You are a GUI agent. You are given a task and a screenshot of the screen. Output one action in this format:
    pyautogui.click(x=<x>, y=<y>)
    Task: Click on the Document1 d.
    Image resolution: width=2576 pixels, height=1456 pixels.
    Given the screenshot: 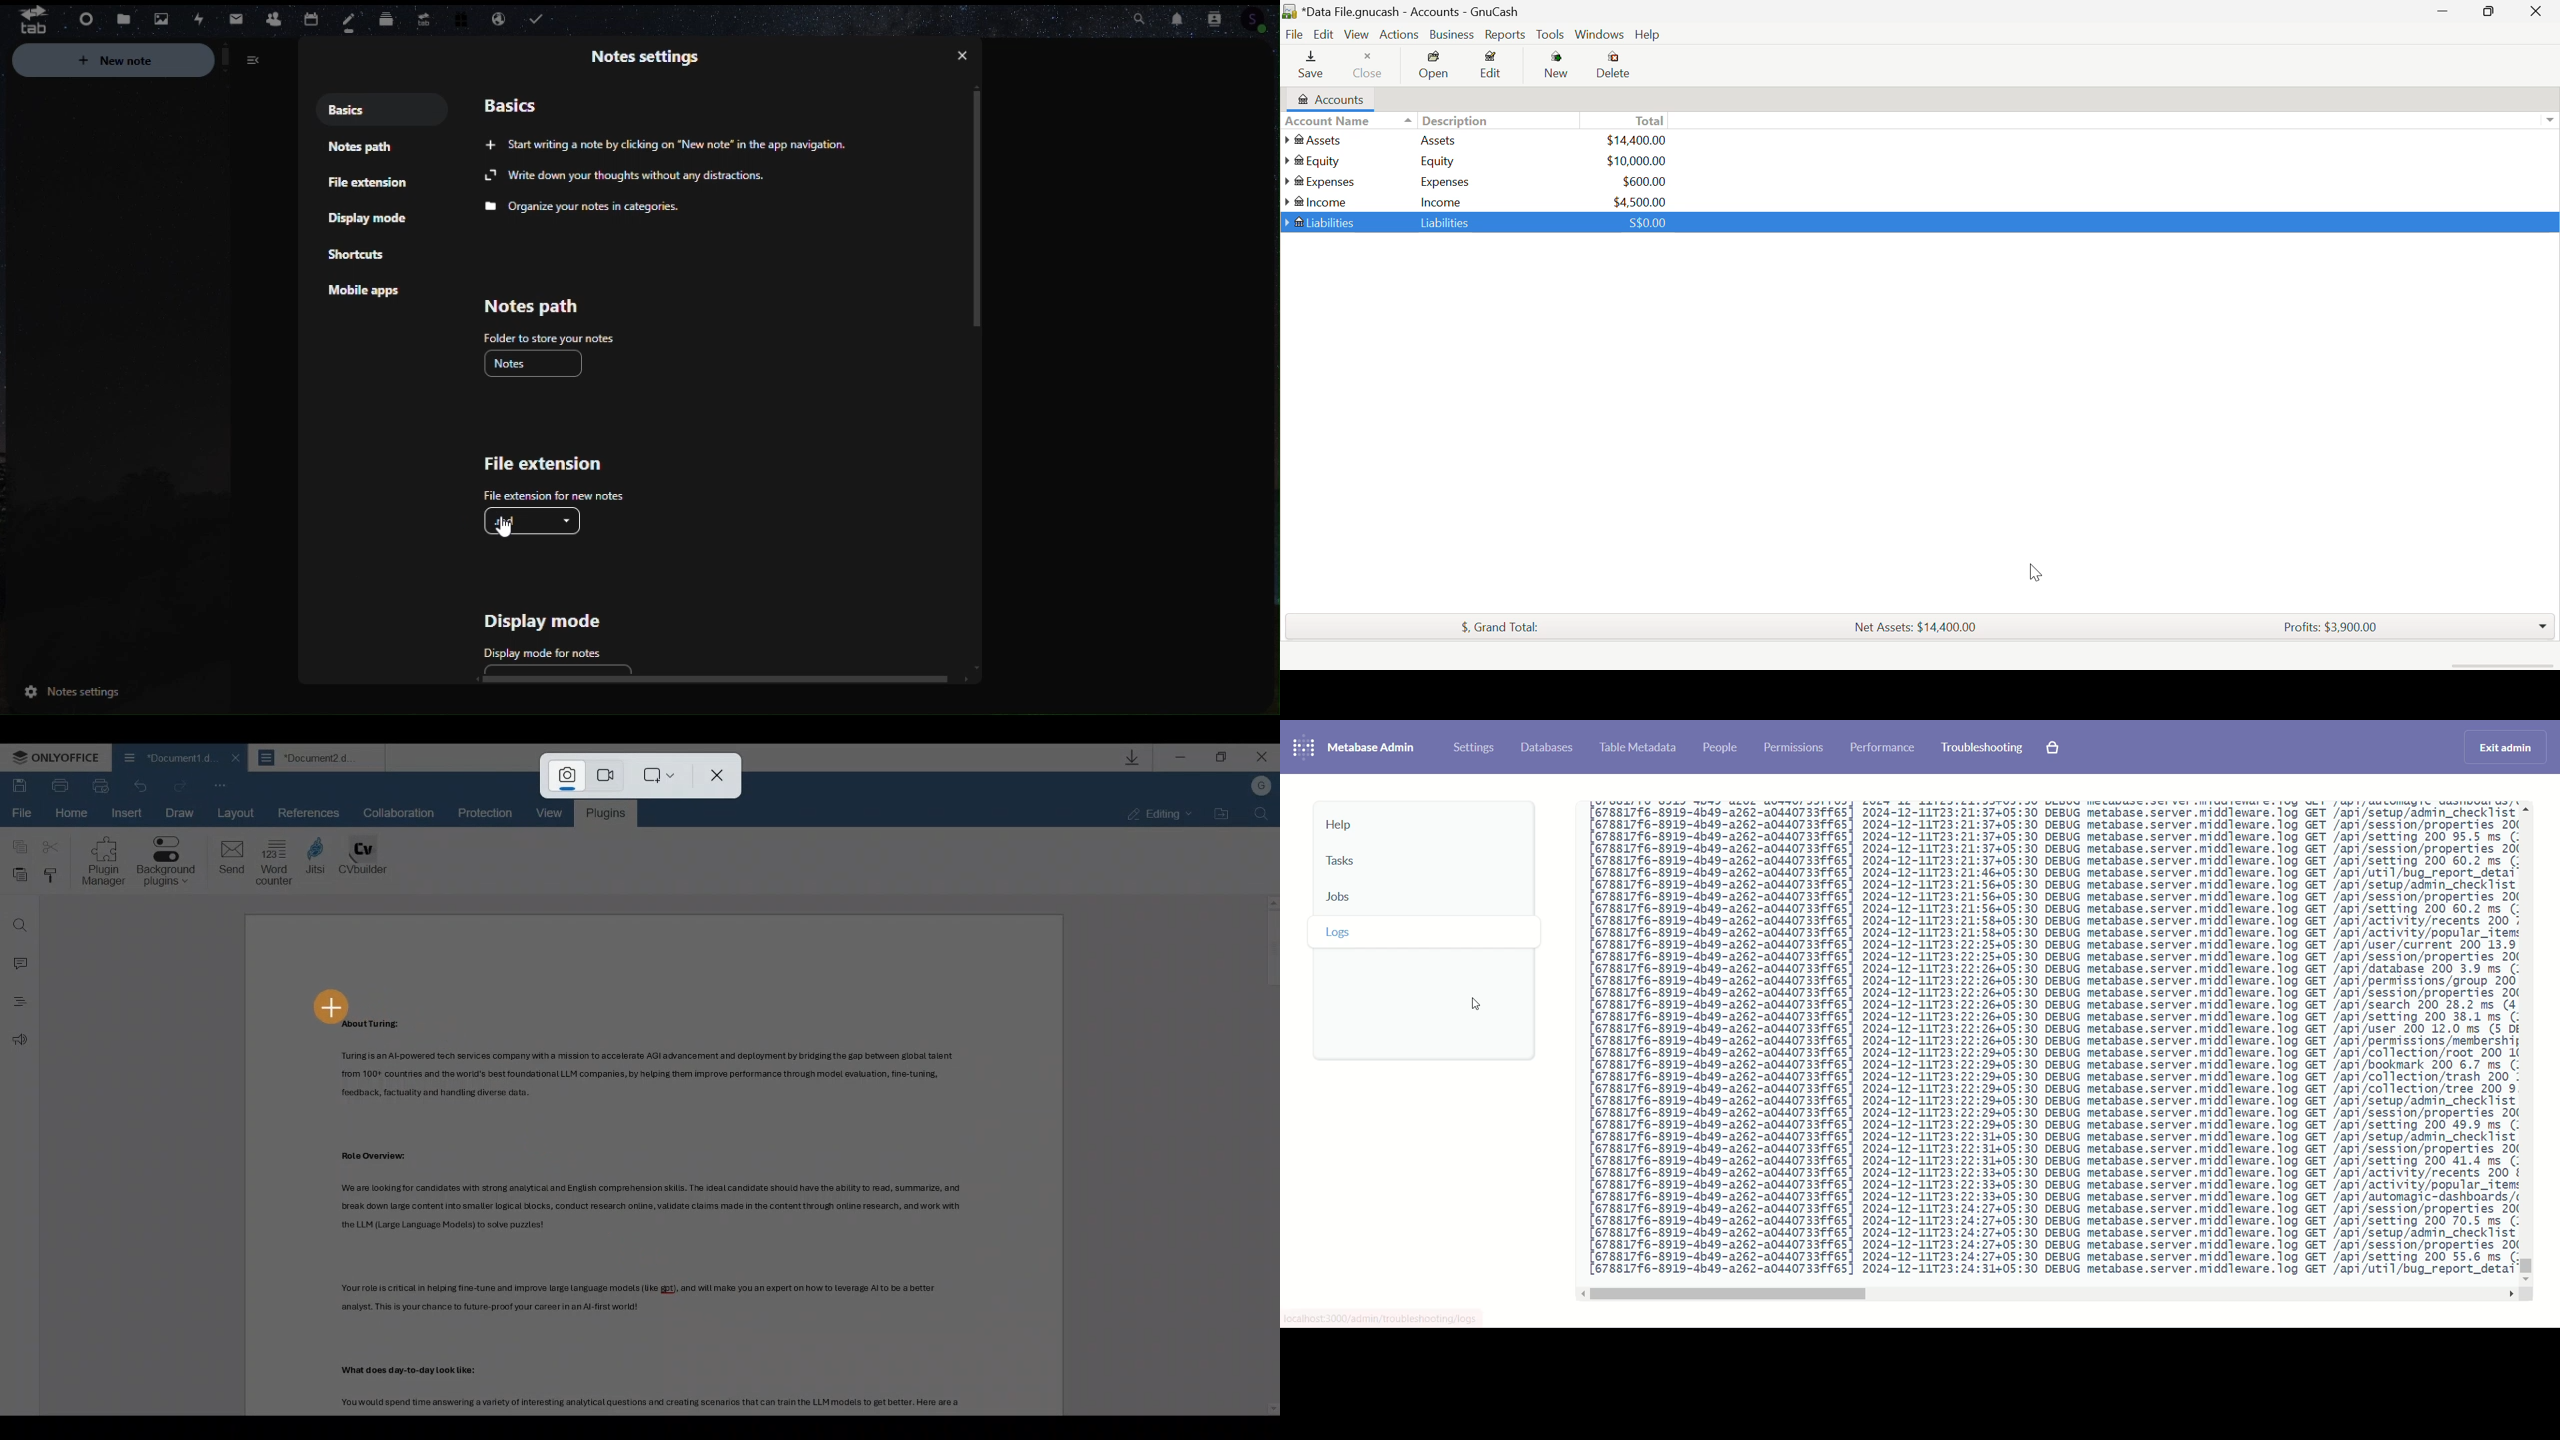 What is the action you would take?
    pyautogui.click(x=164, y=756)
    